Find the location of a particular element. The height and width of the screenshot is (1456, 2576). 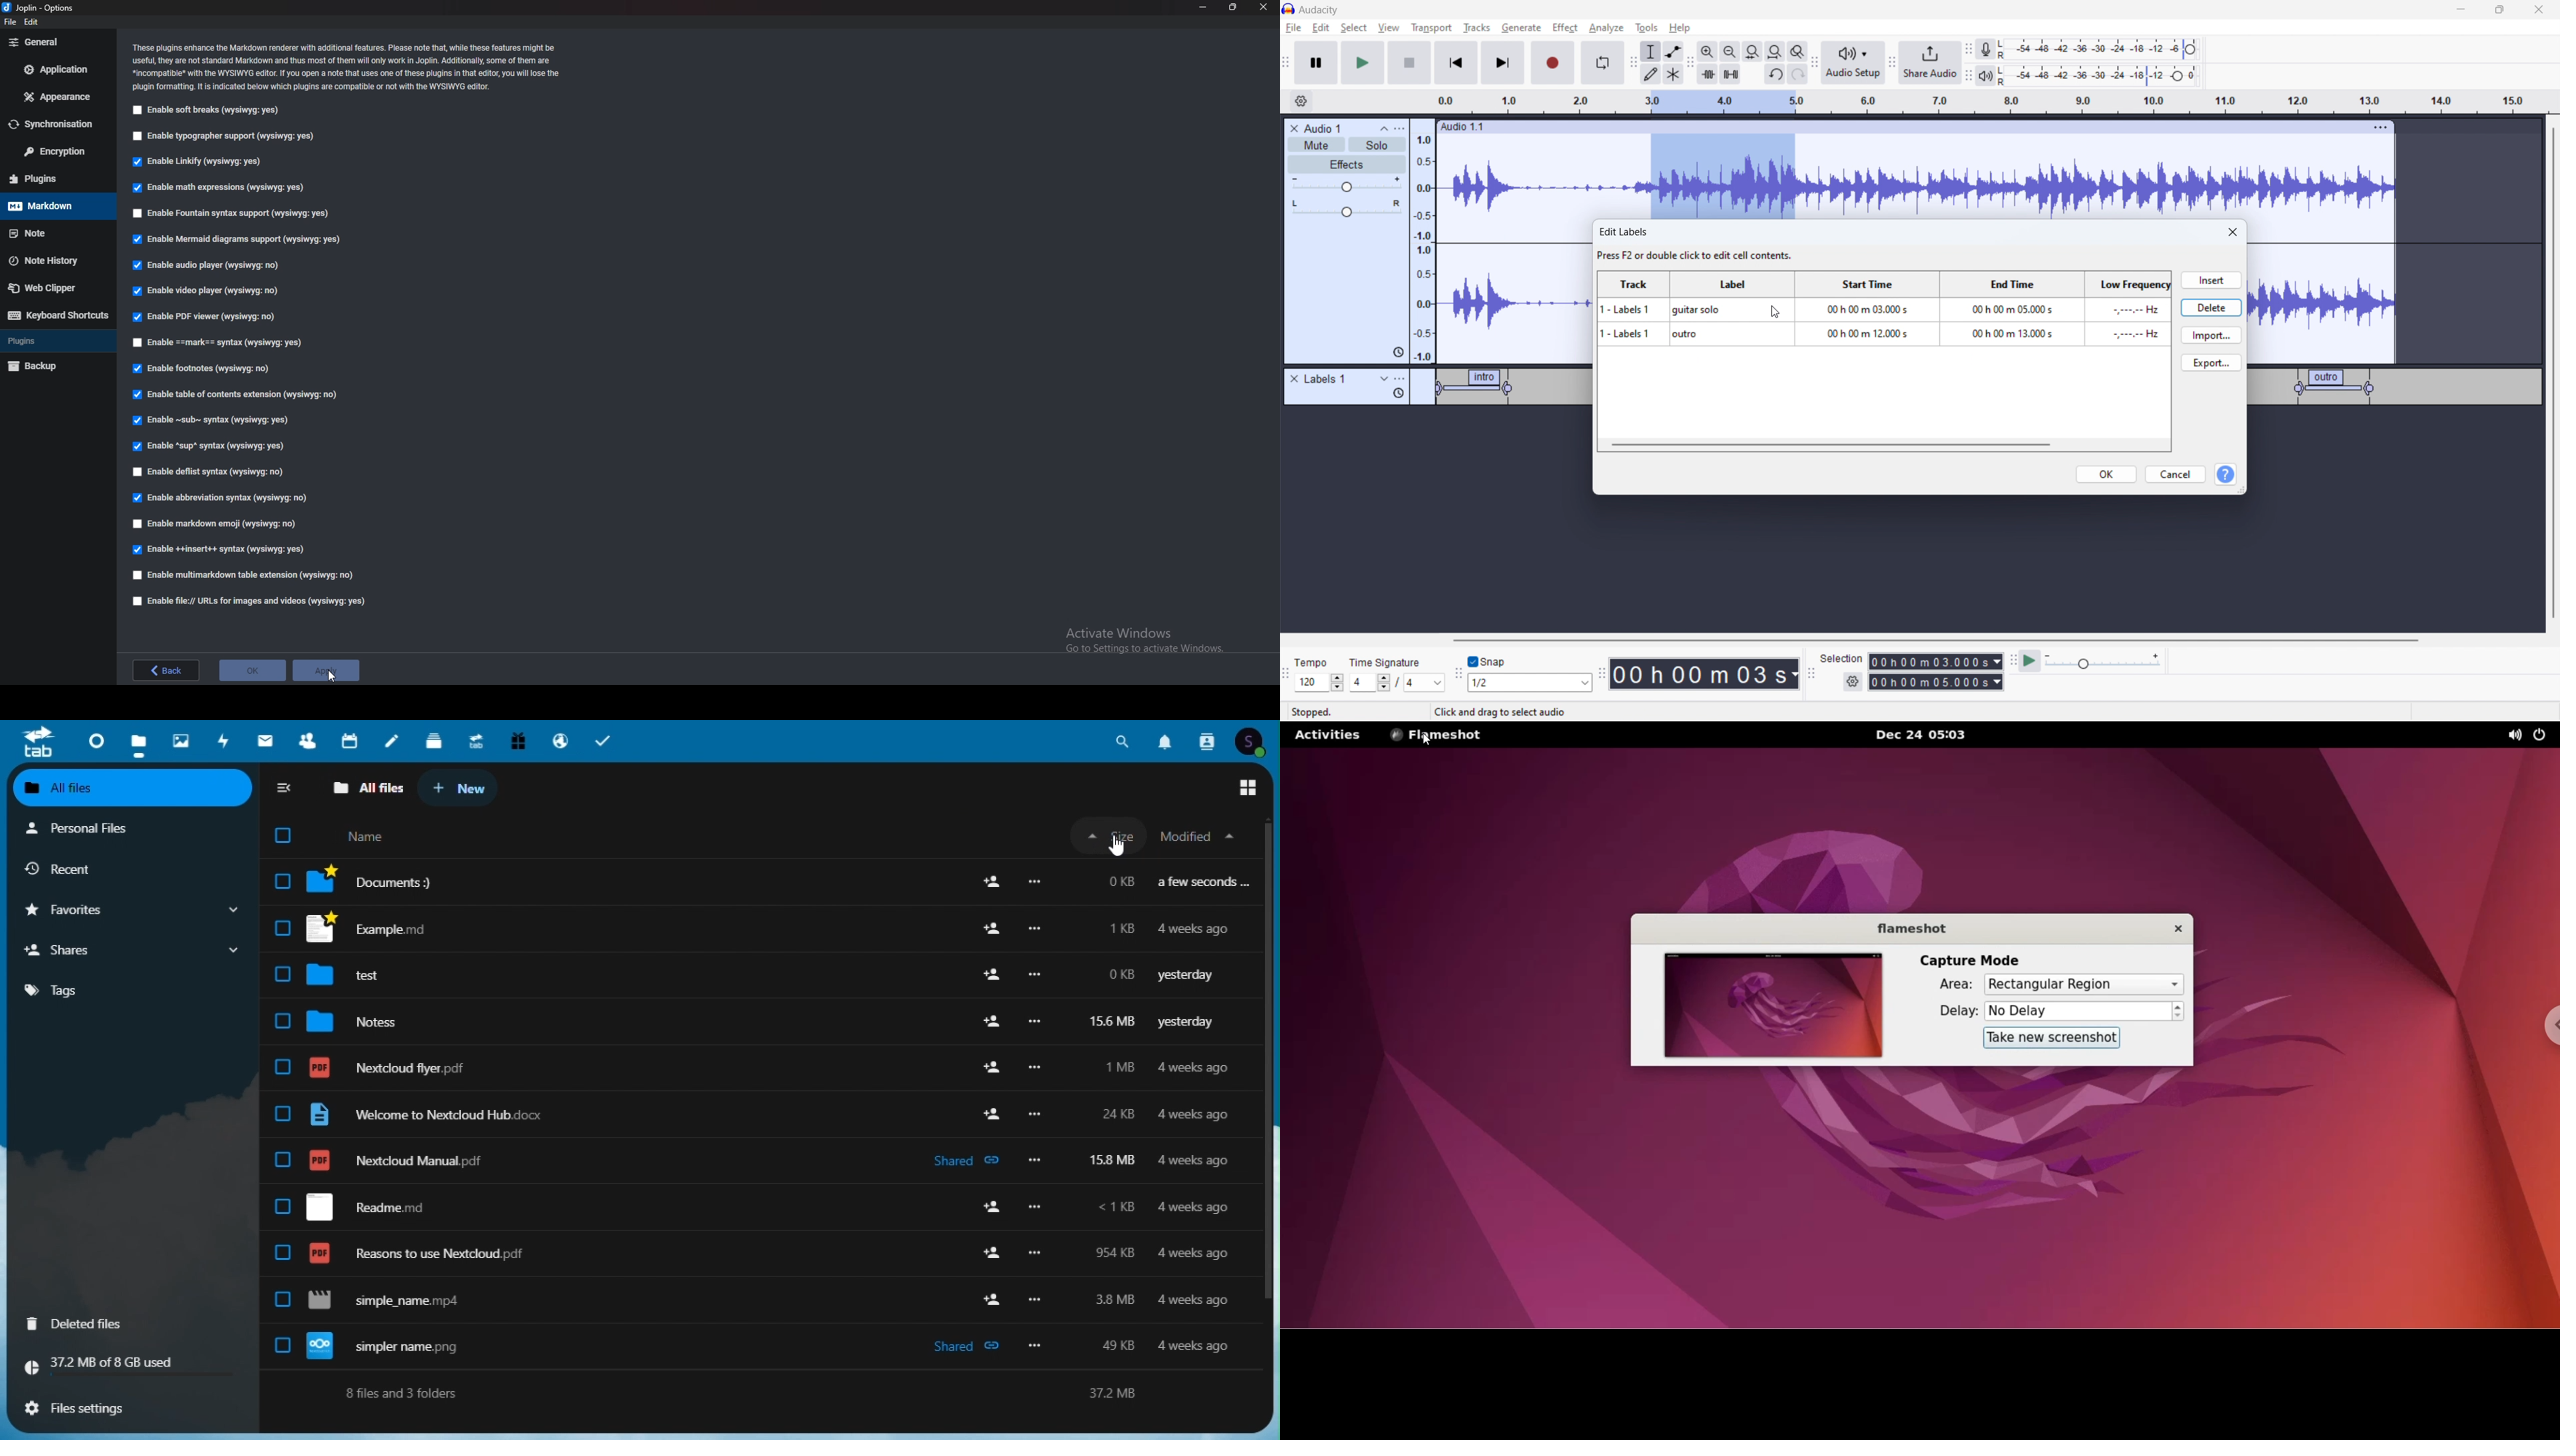

labels is located at coordinates (1326, 379).